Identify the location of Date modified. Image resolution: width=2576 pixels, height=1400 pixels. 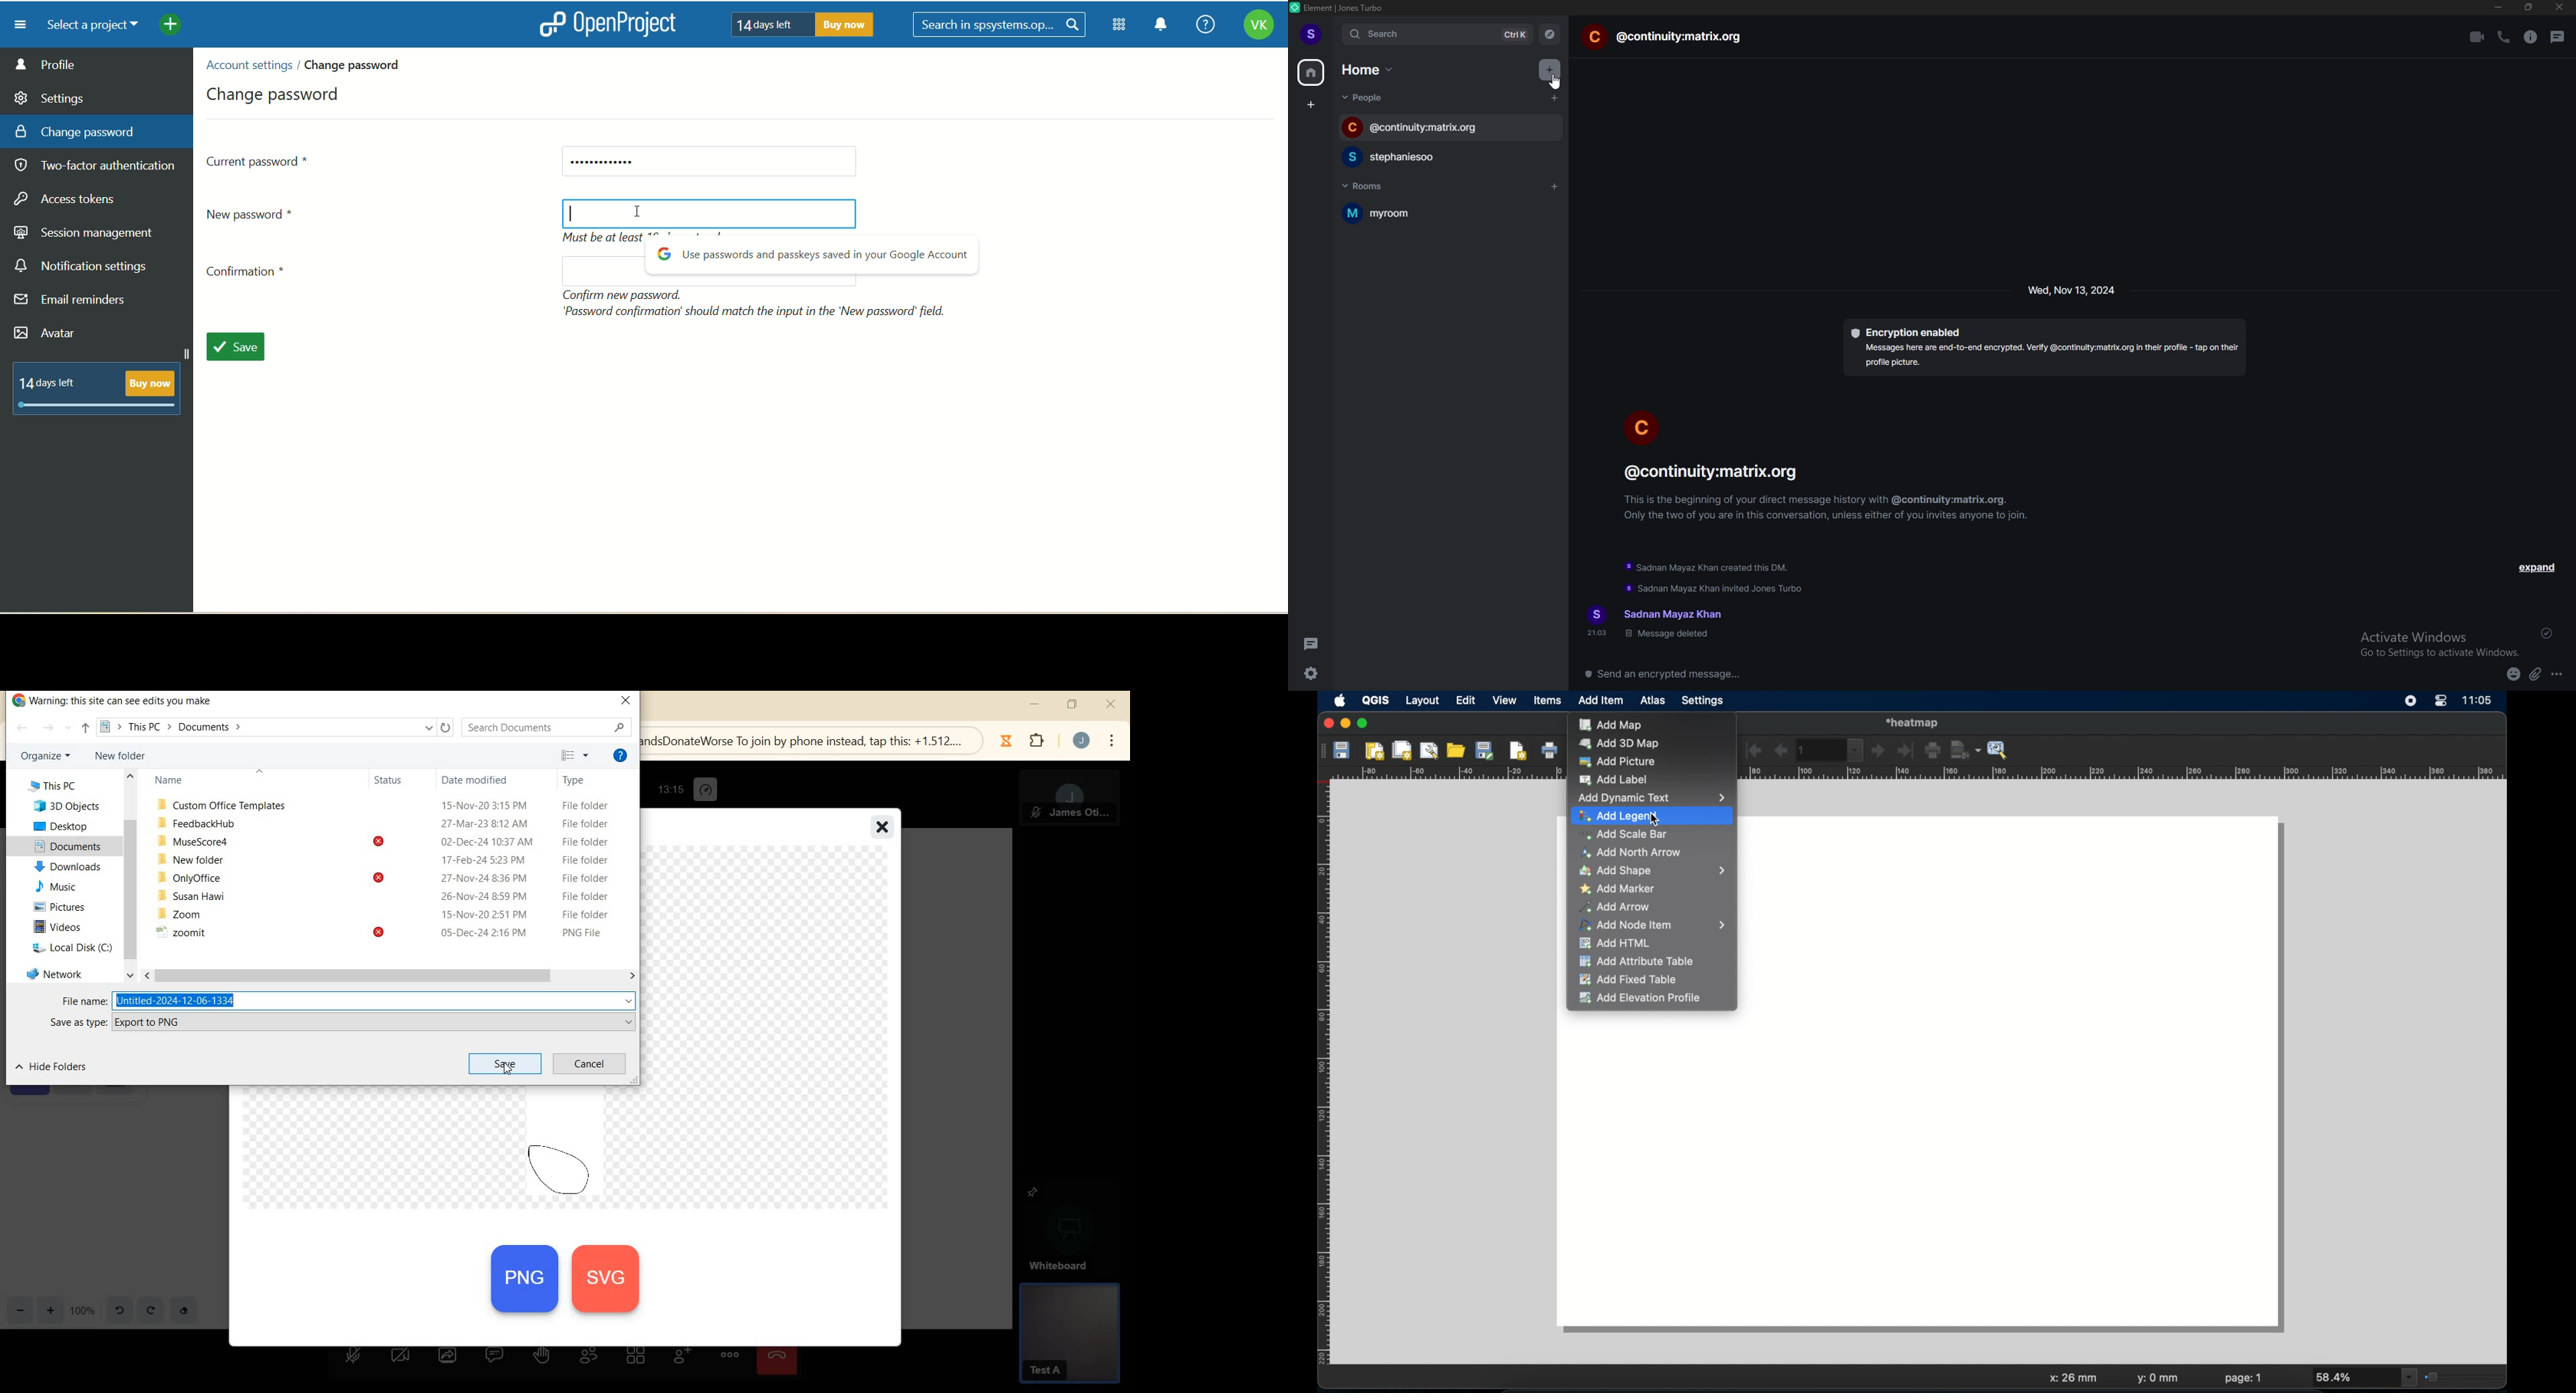
(480, 778).